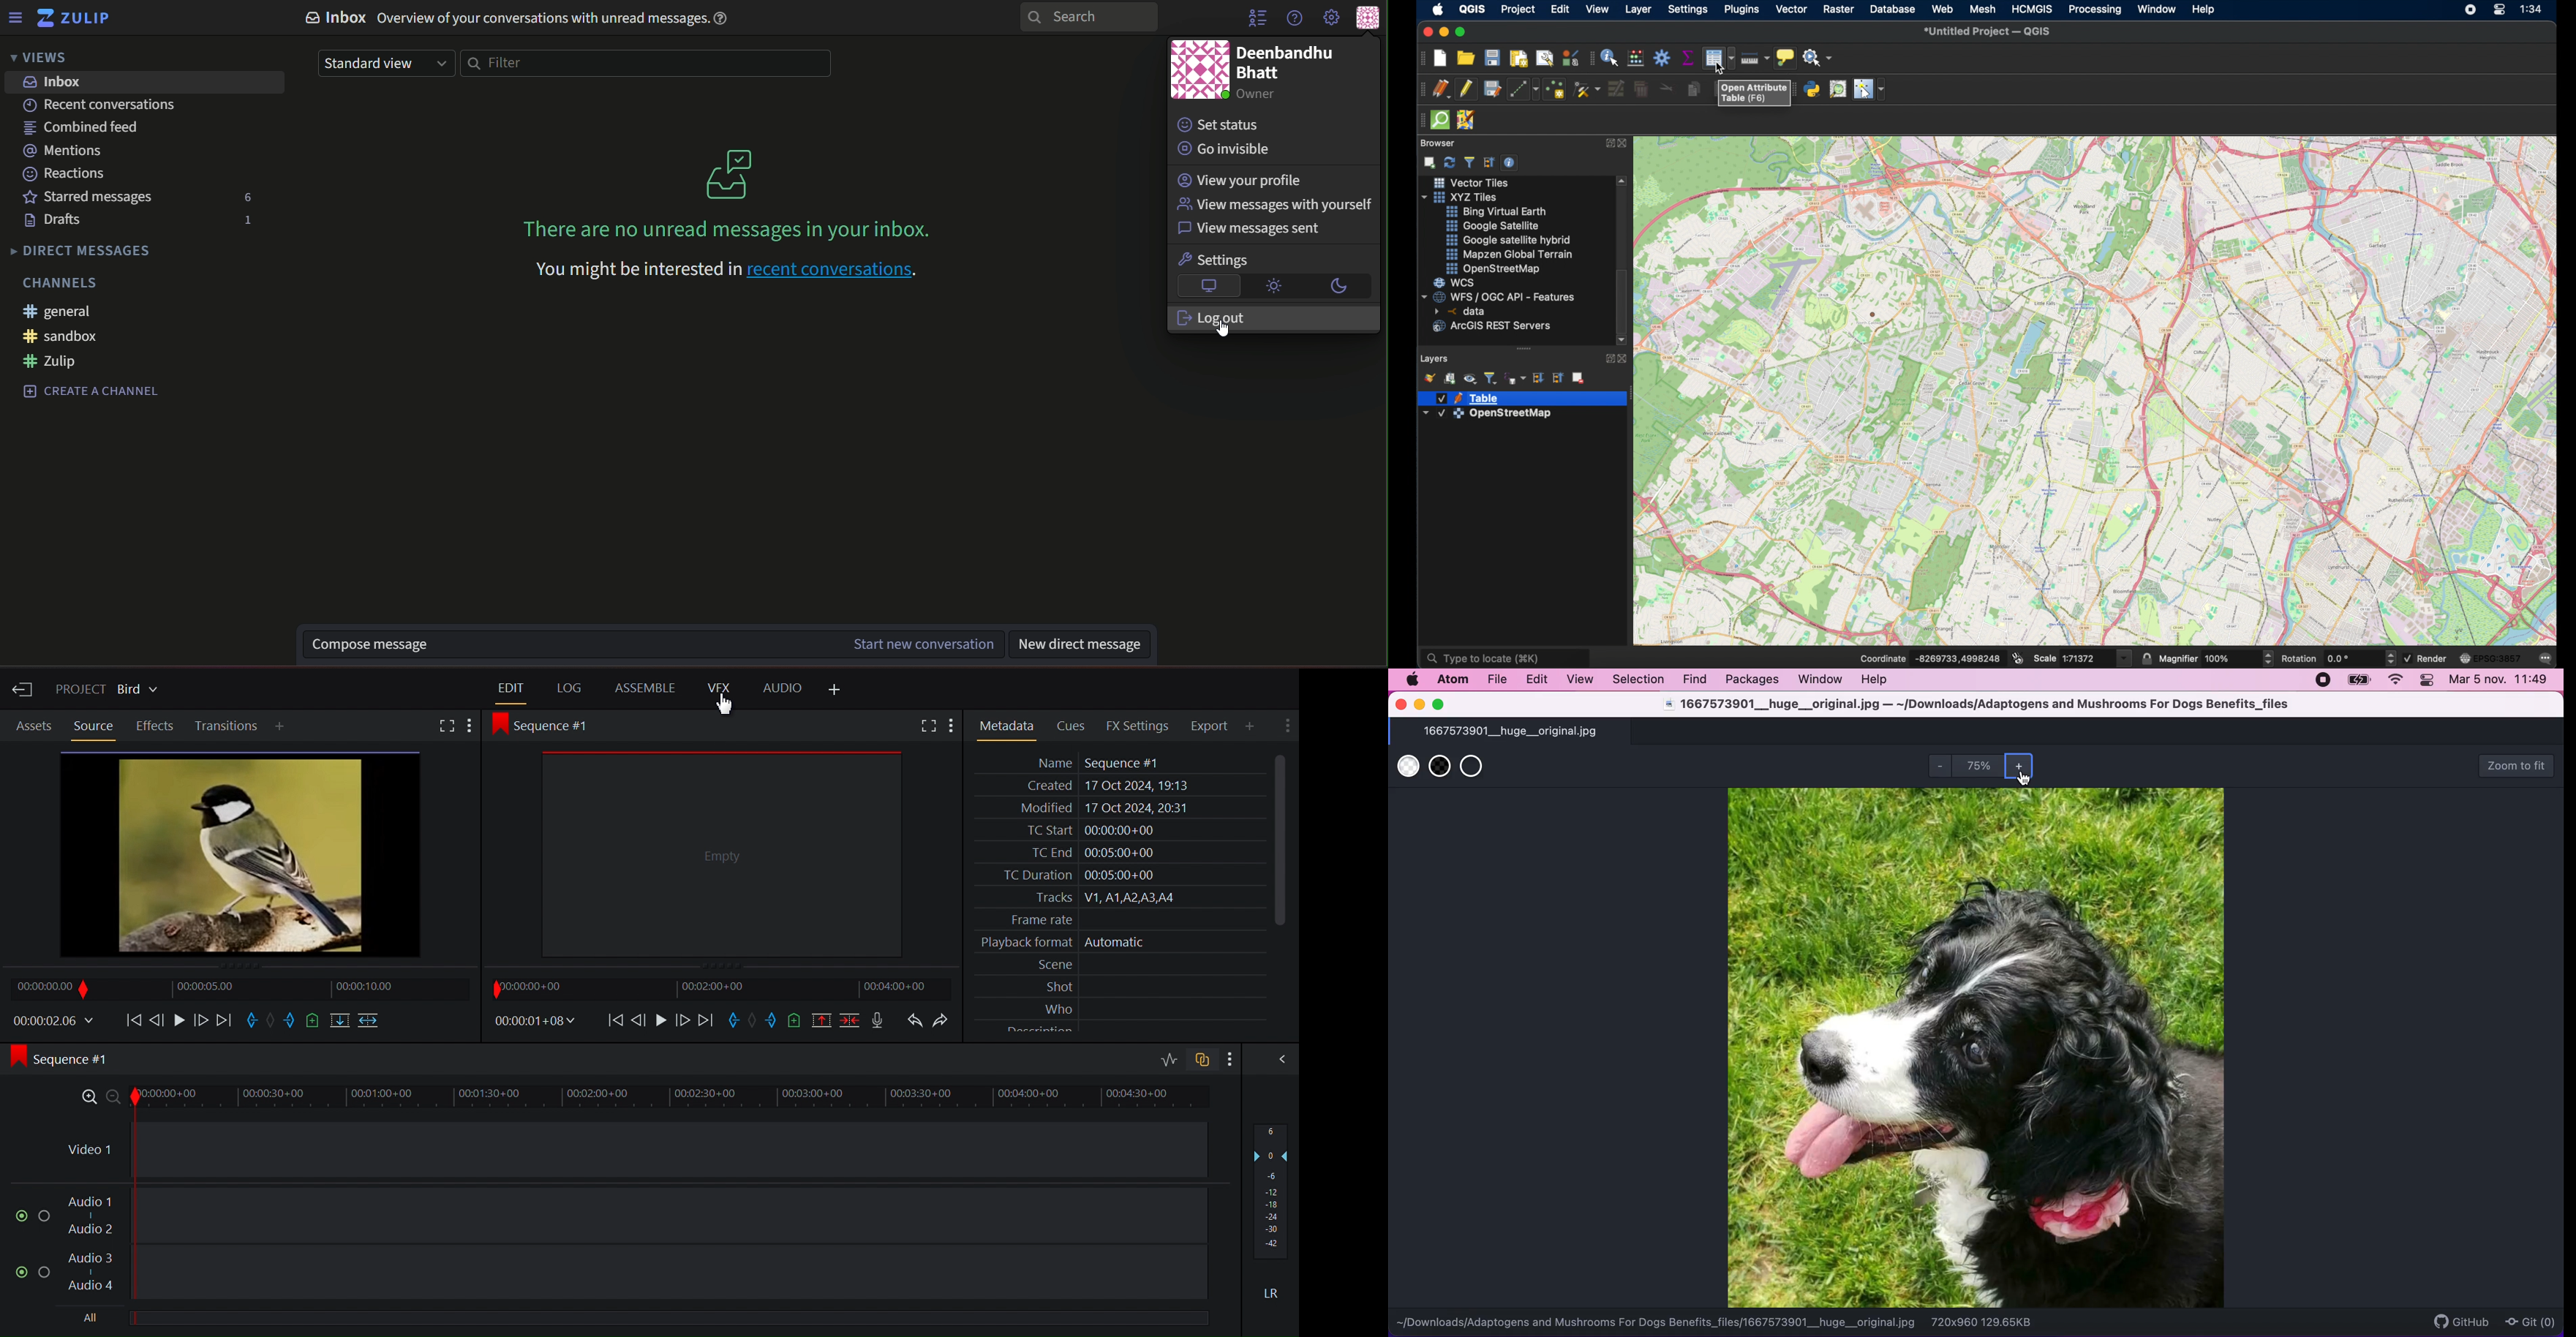 The width and height of the screenshot is (2576, 1344). What do you see at coordinates (1491, 376) in the screenshot?
I see `filter legend` at bounding box center [1491, 376].